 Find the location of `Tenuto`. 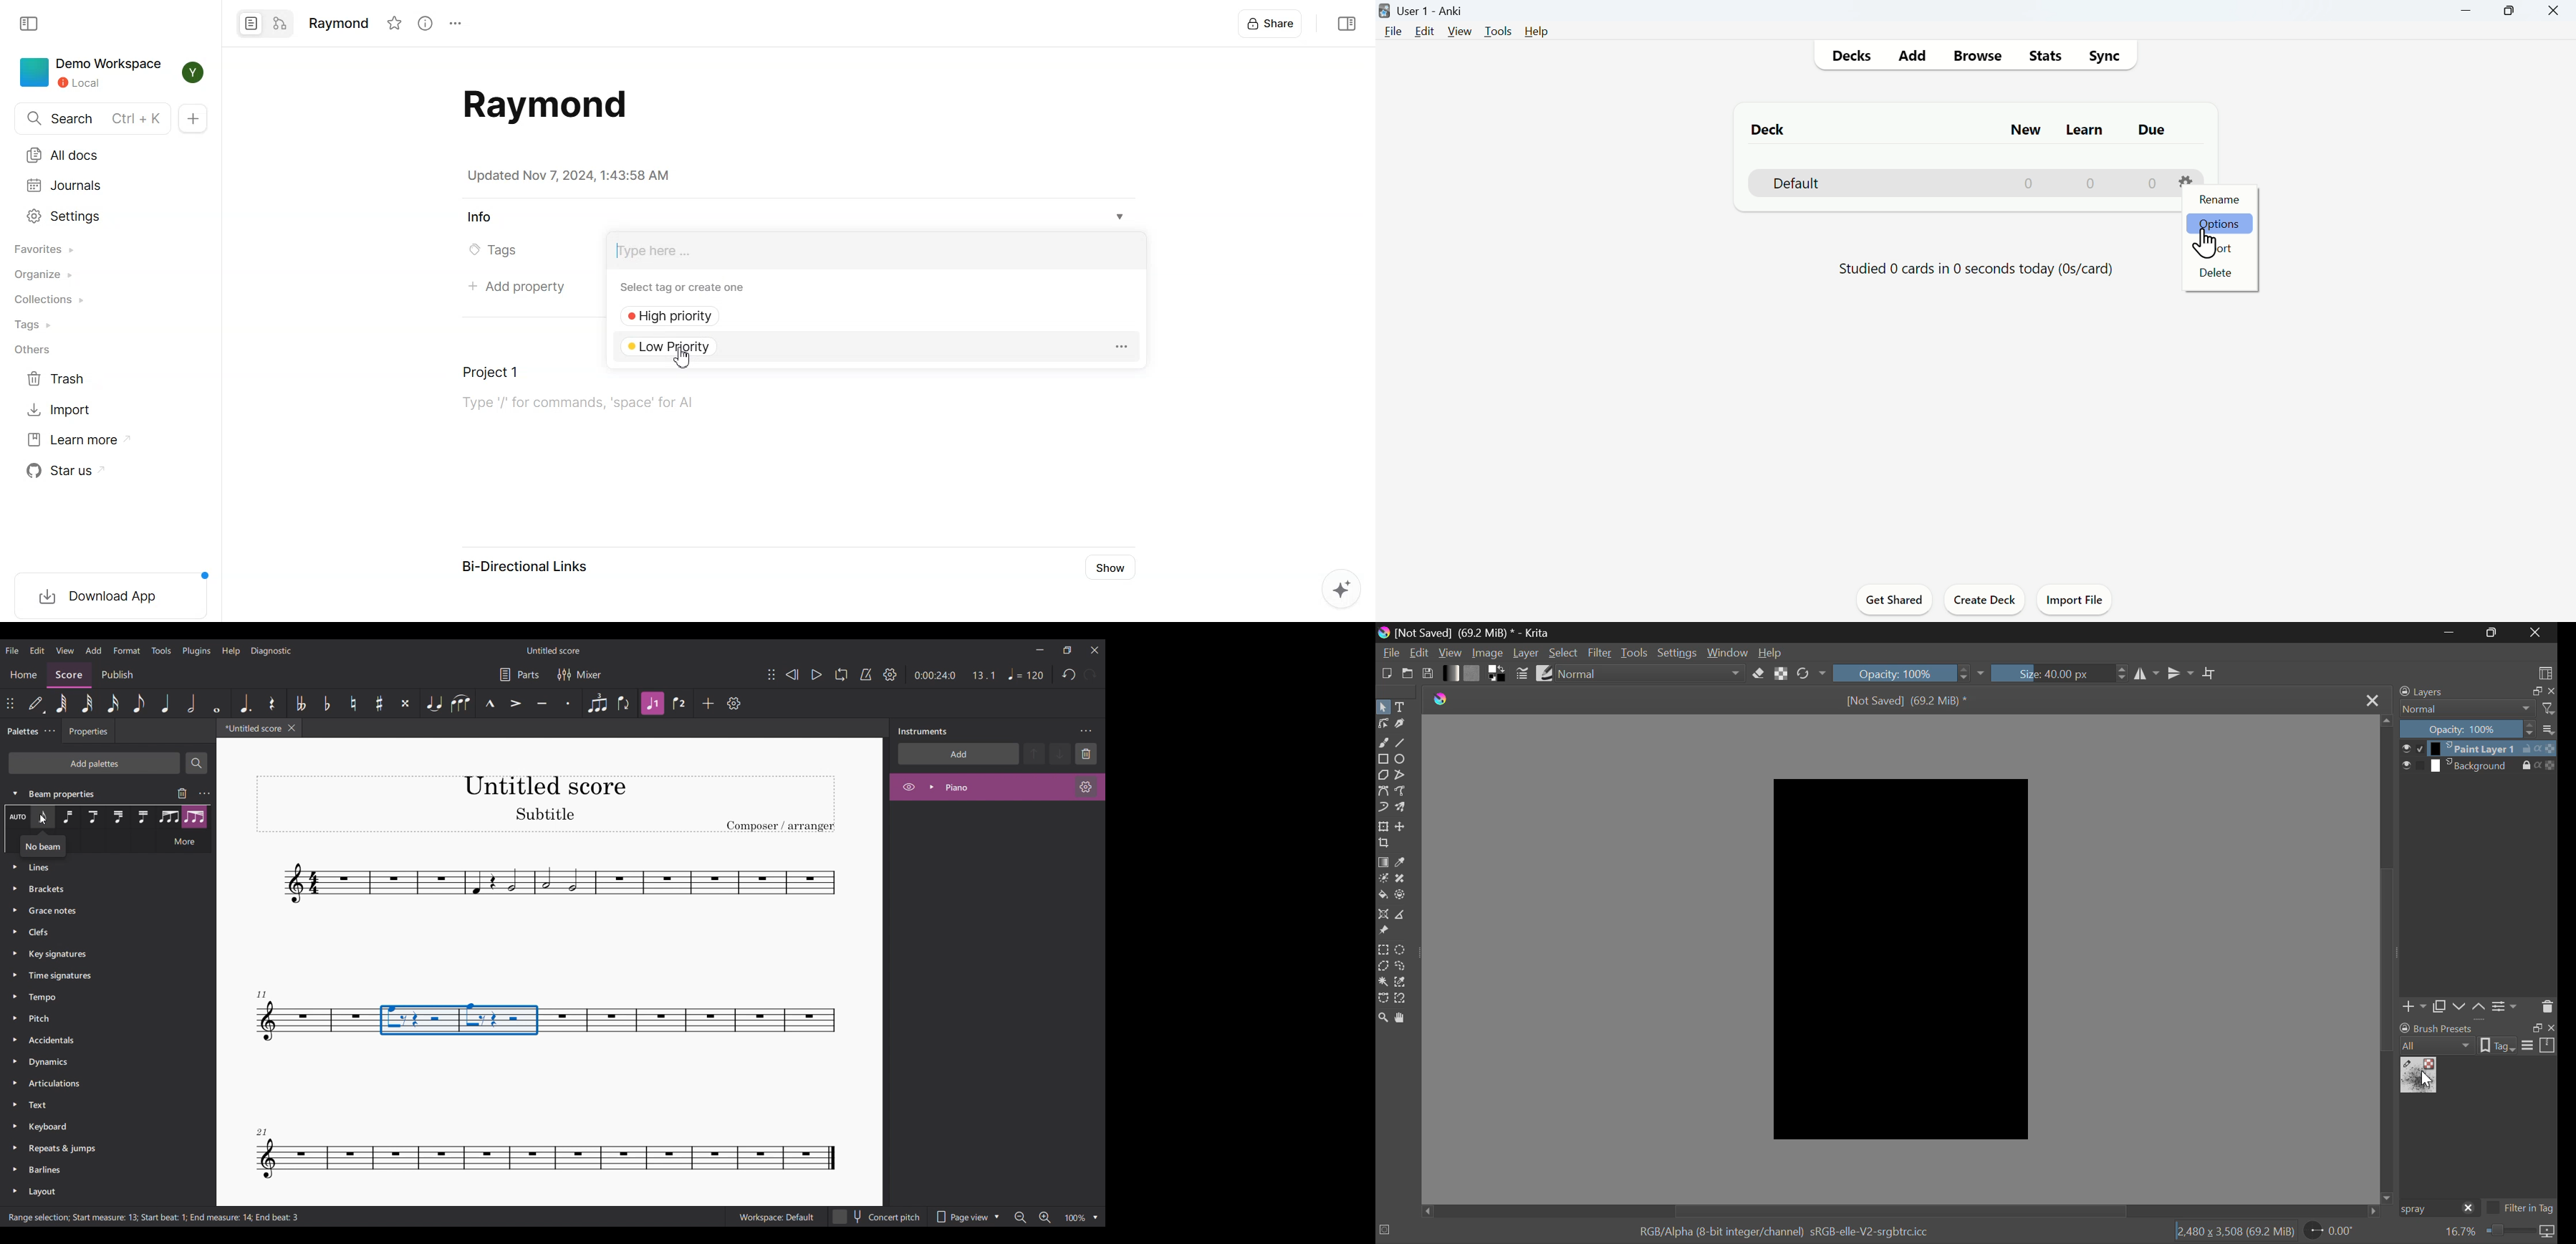

Tenuto is located at coordinates (542, 703).